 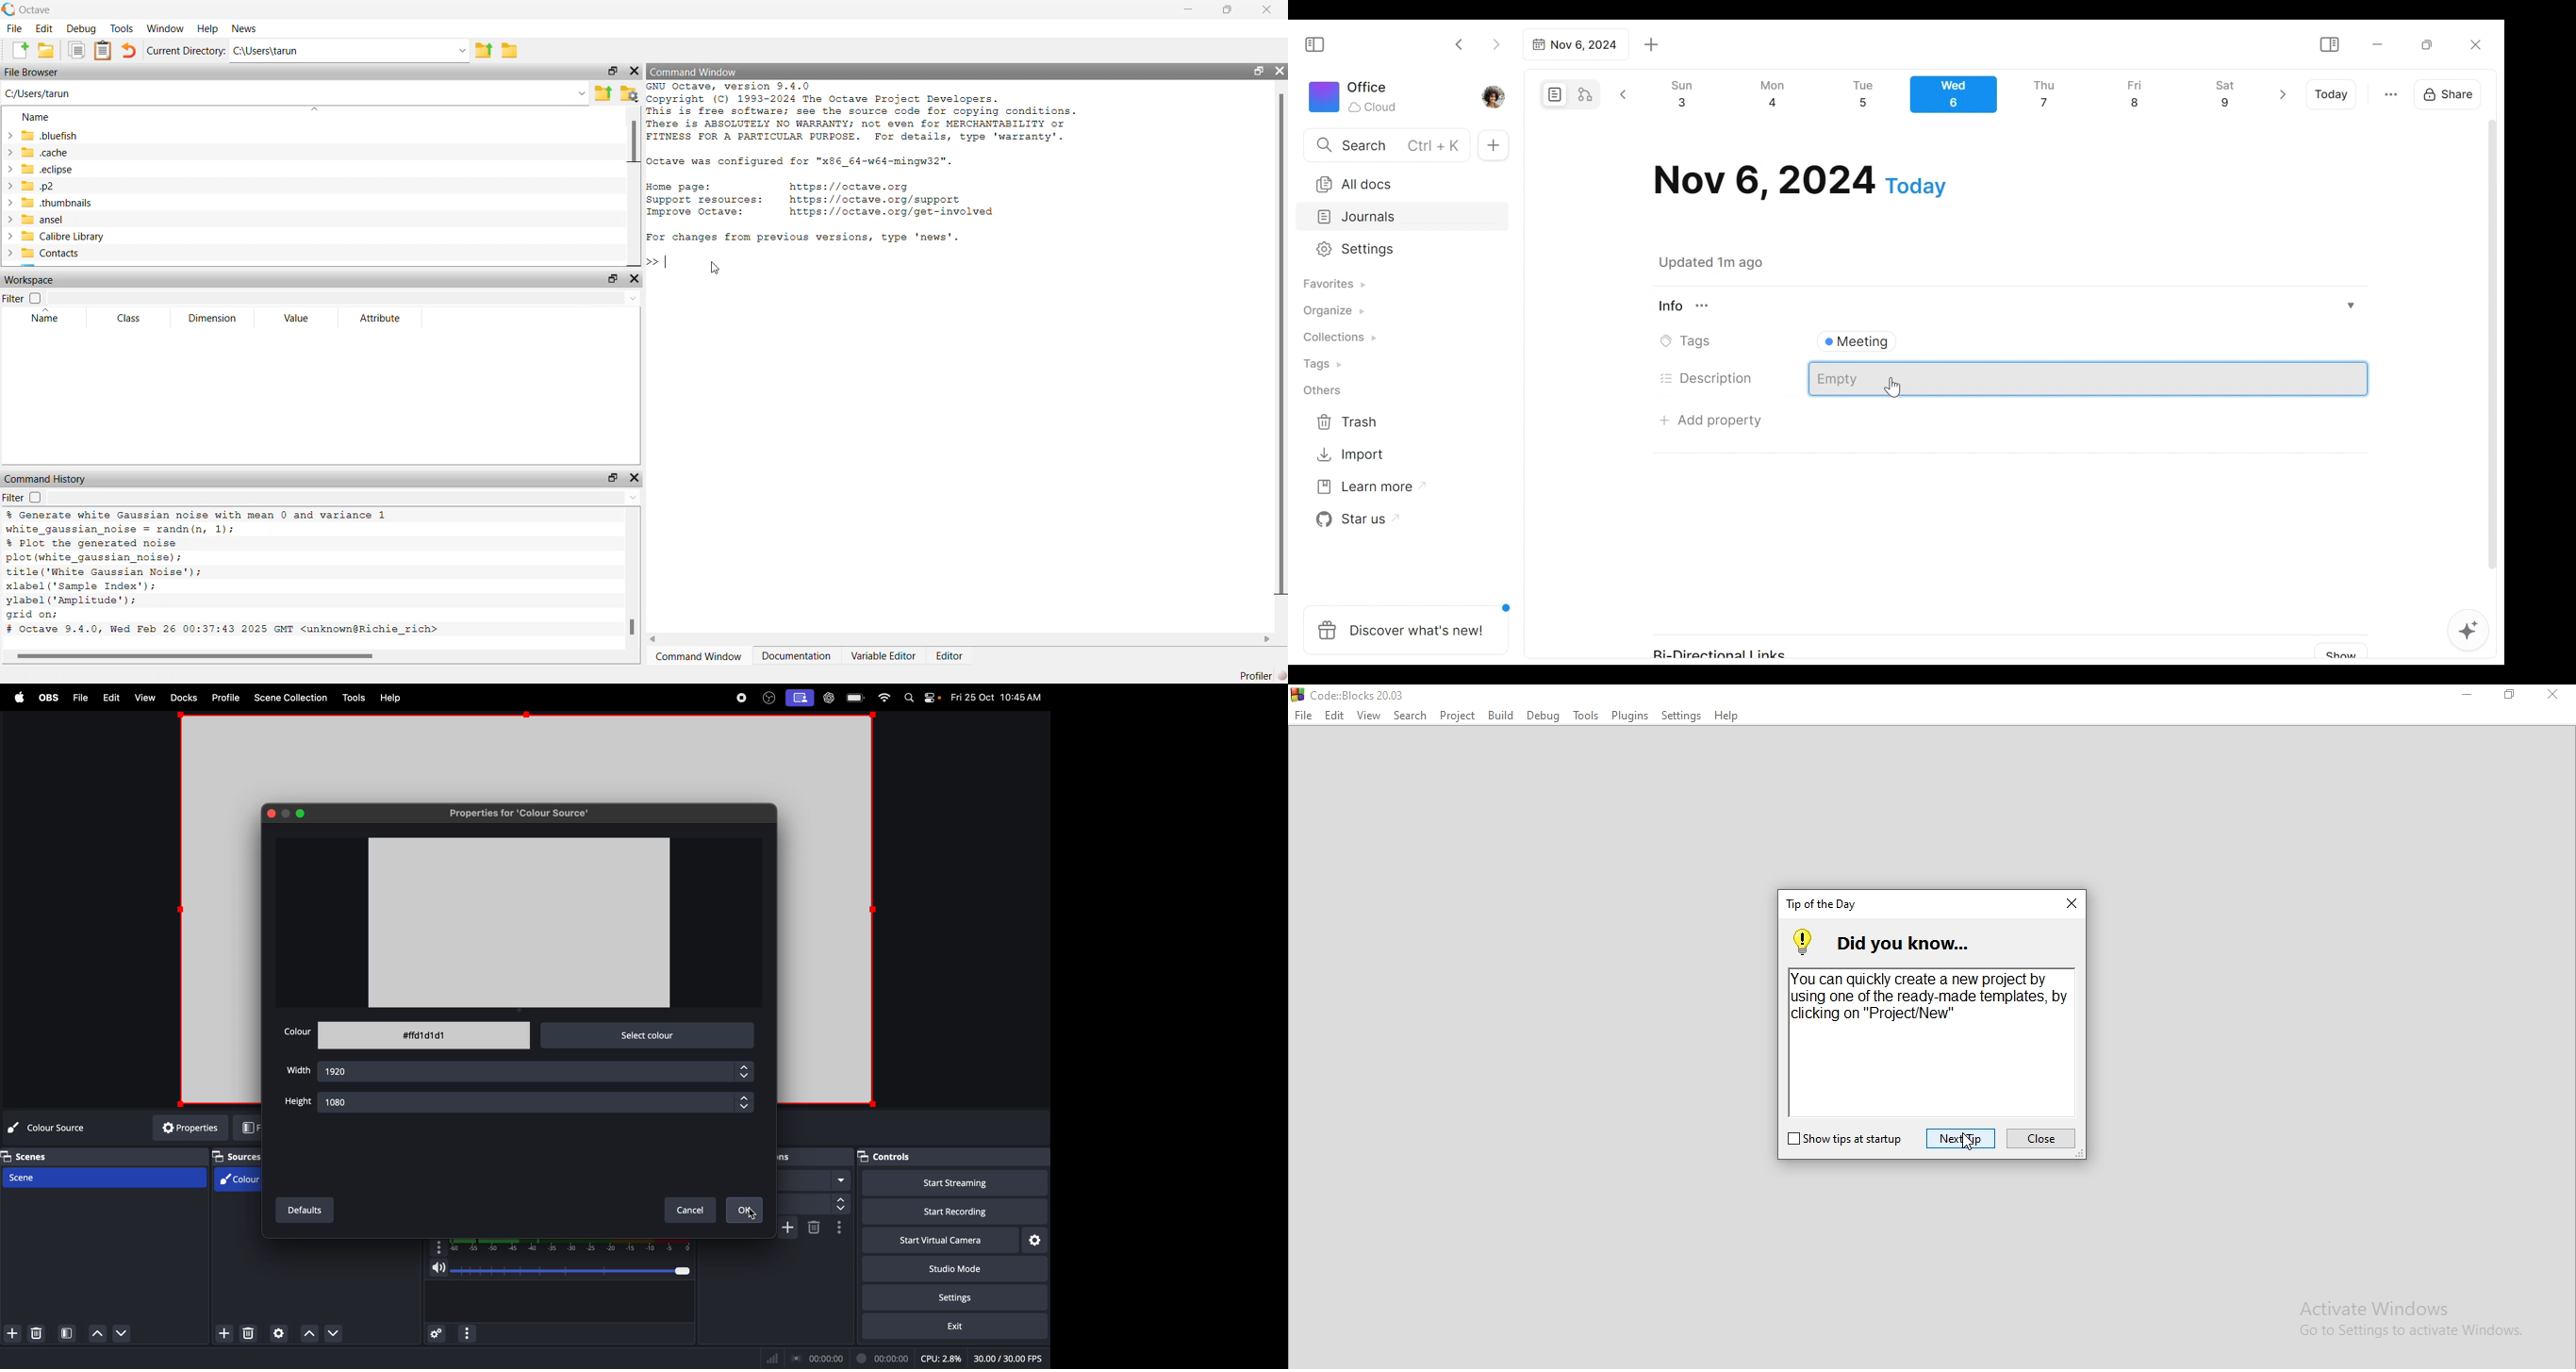 What do you see at coordinates (107, 1176) in the screenshot?
I see `Scene` at bounding box center [107, 1176].